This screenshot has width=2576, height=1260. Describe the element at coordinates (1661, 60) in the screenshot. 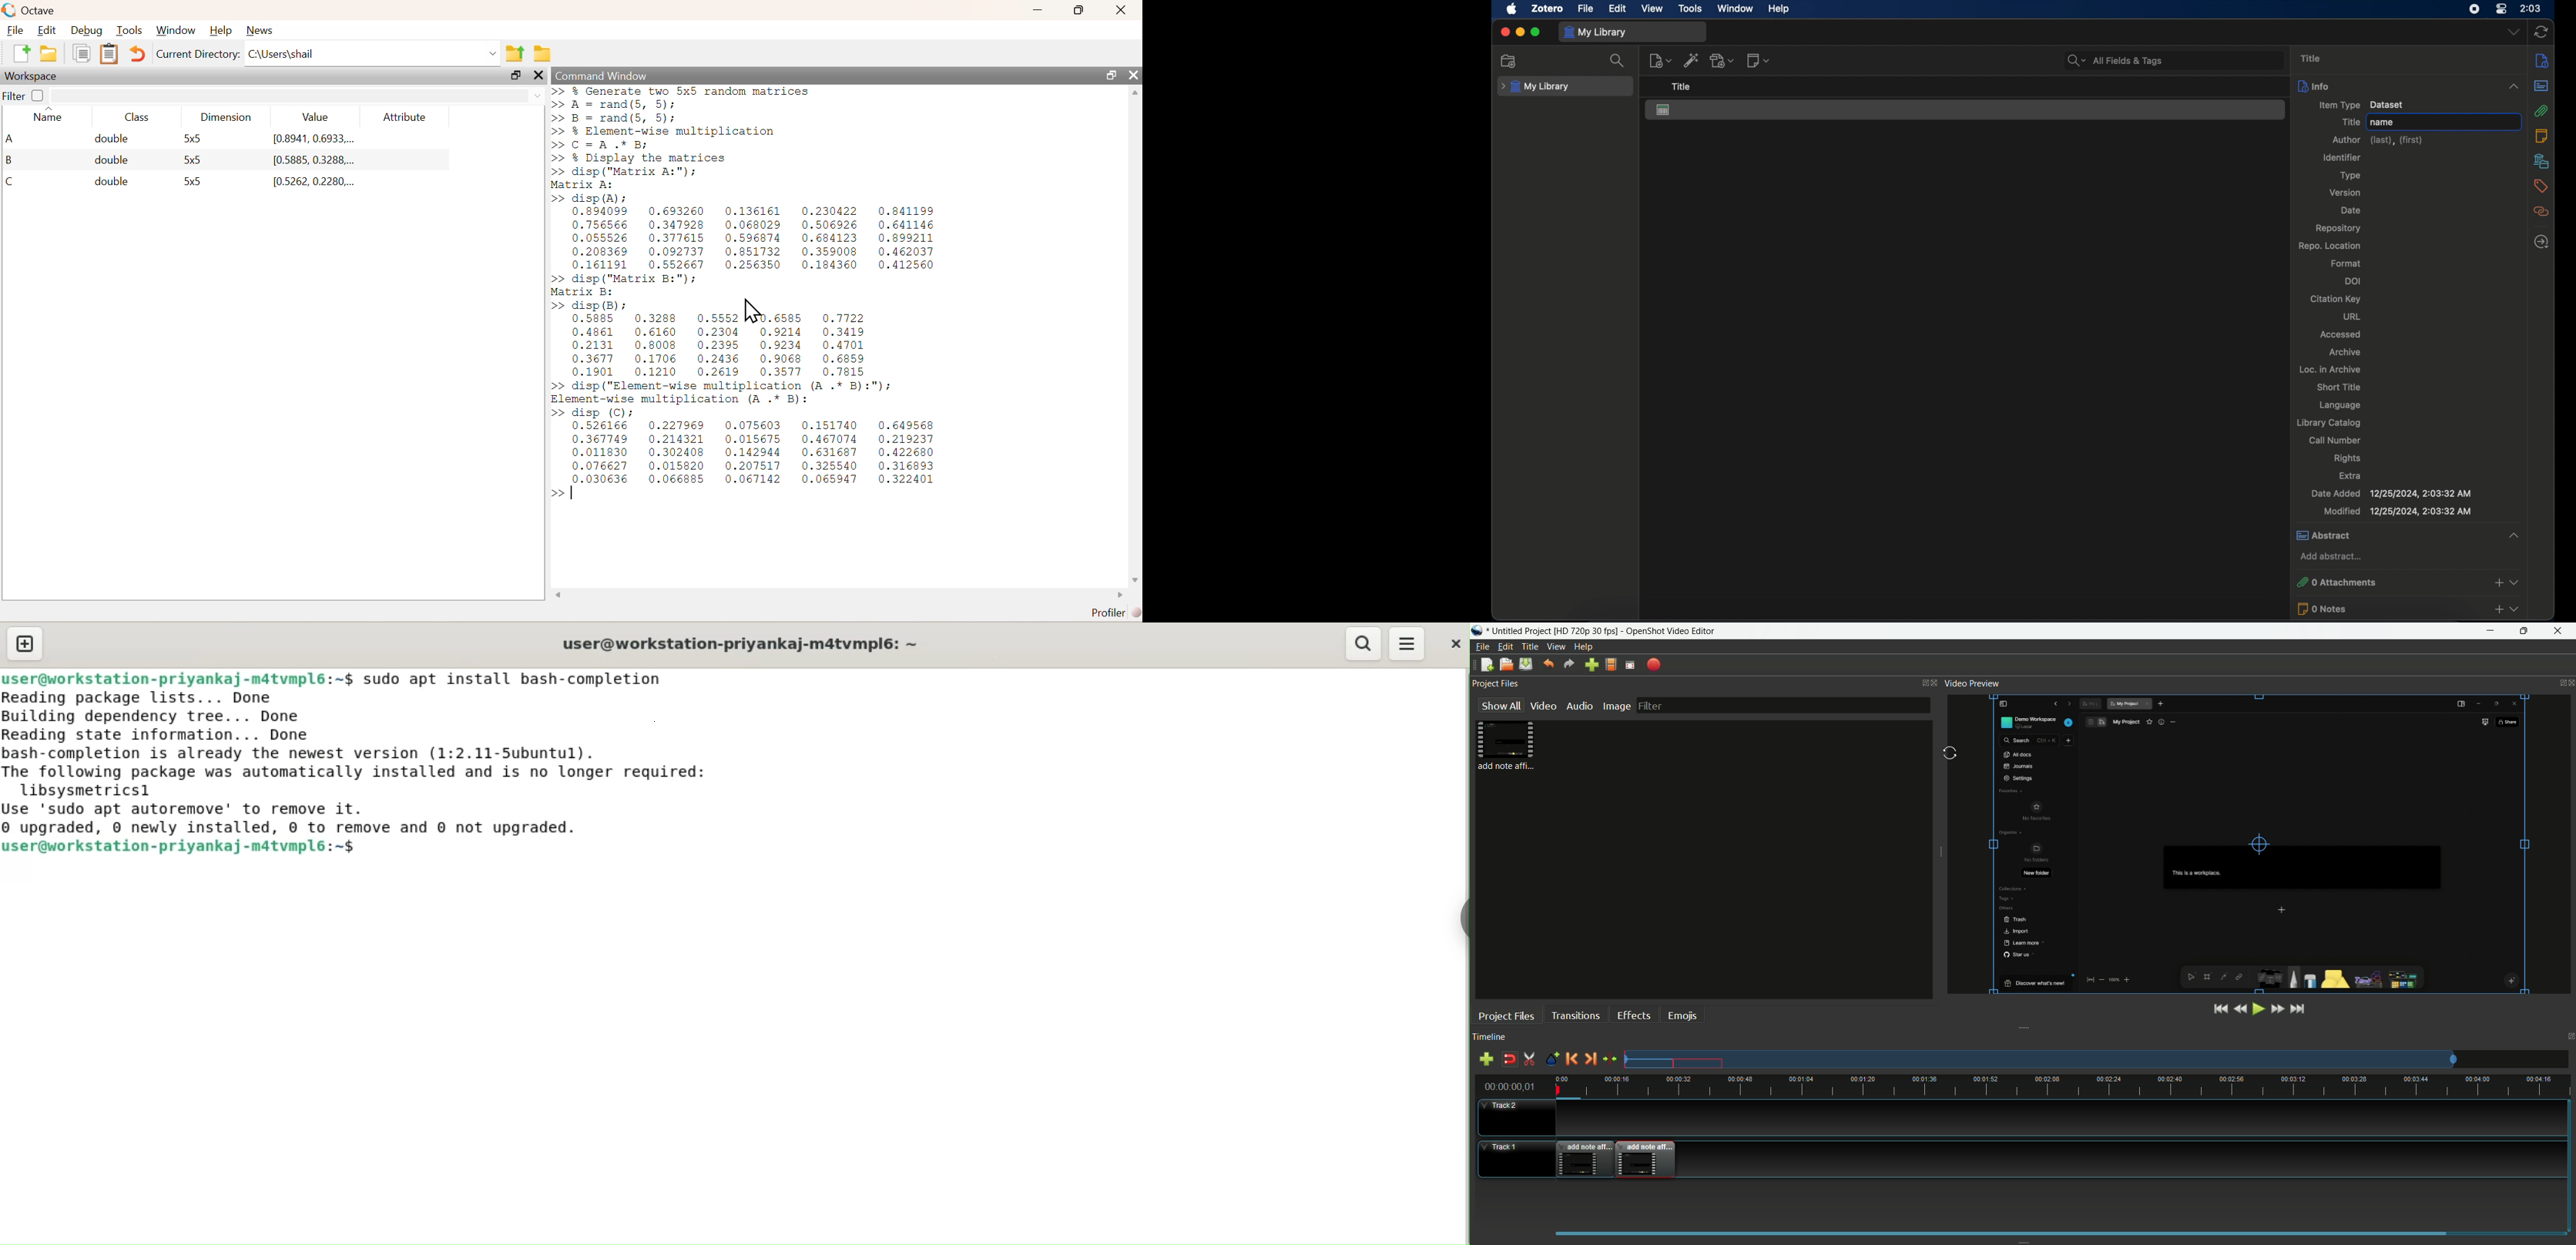

I see `new item` at that location.